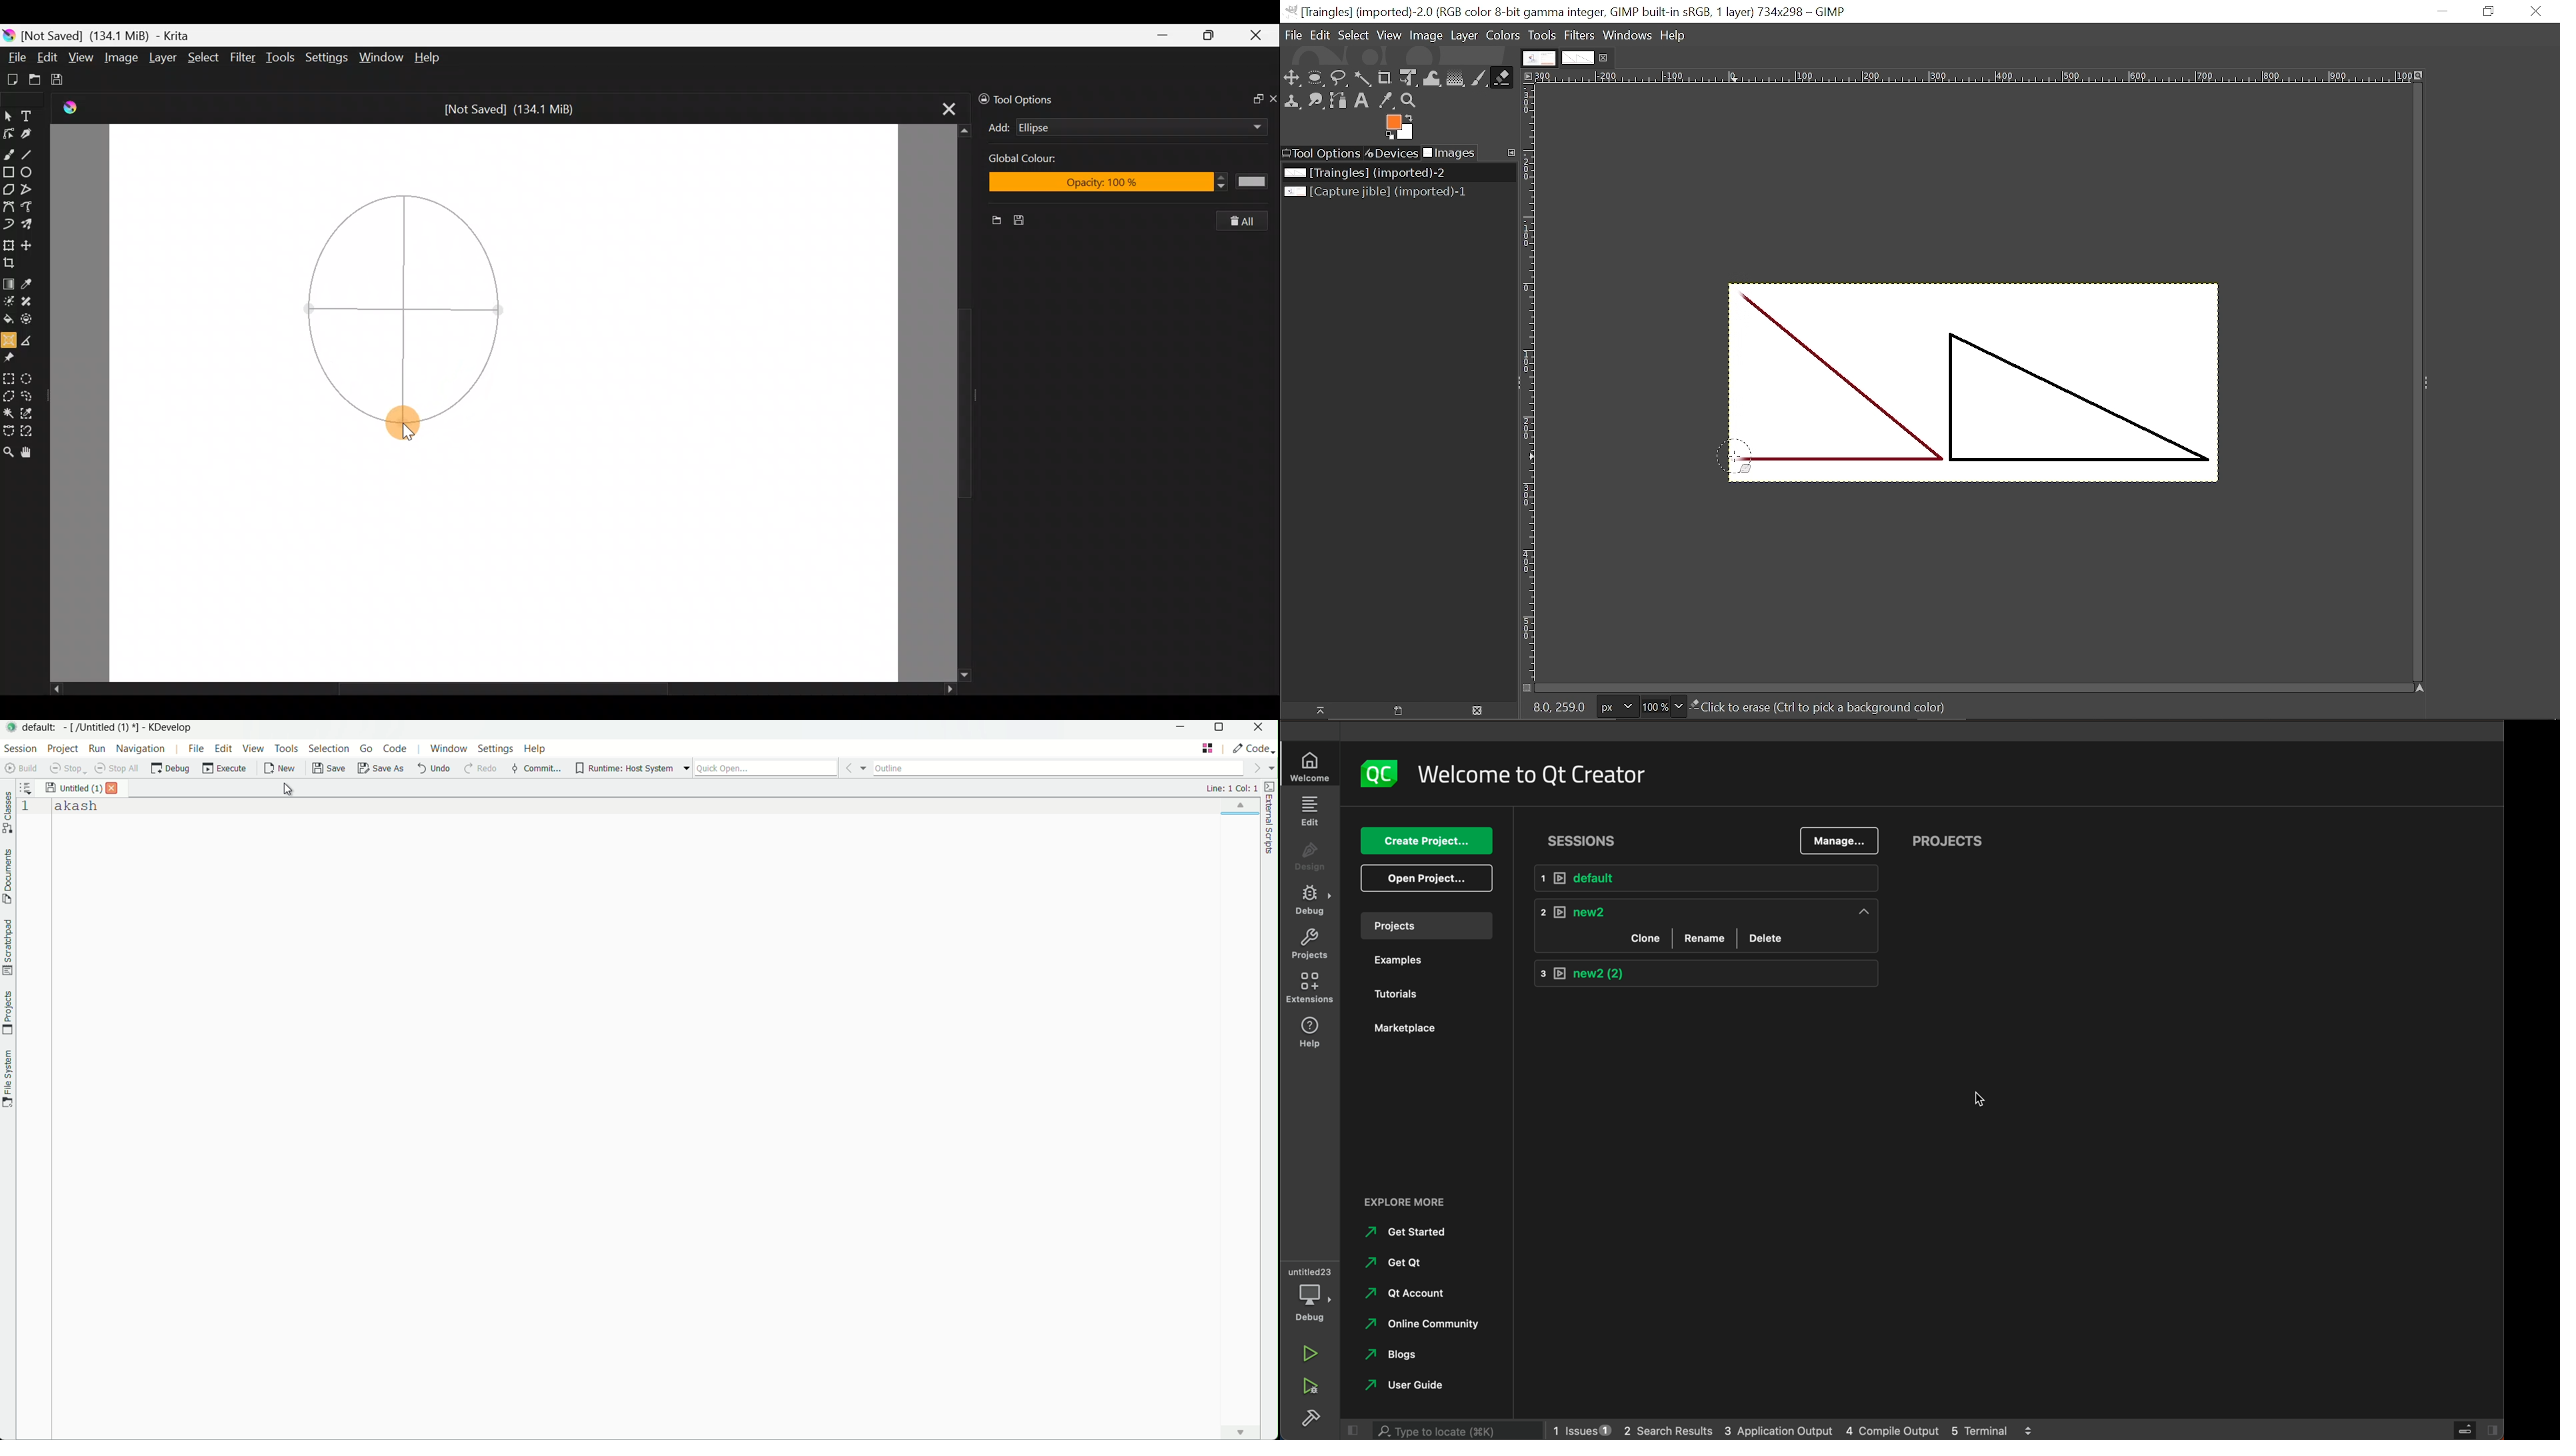  Describe the element at coordinates (1839, 840) in the screenshot. I see `mange ` at that location.